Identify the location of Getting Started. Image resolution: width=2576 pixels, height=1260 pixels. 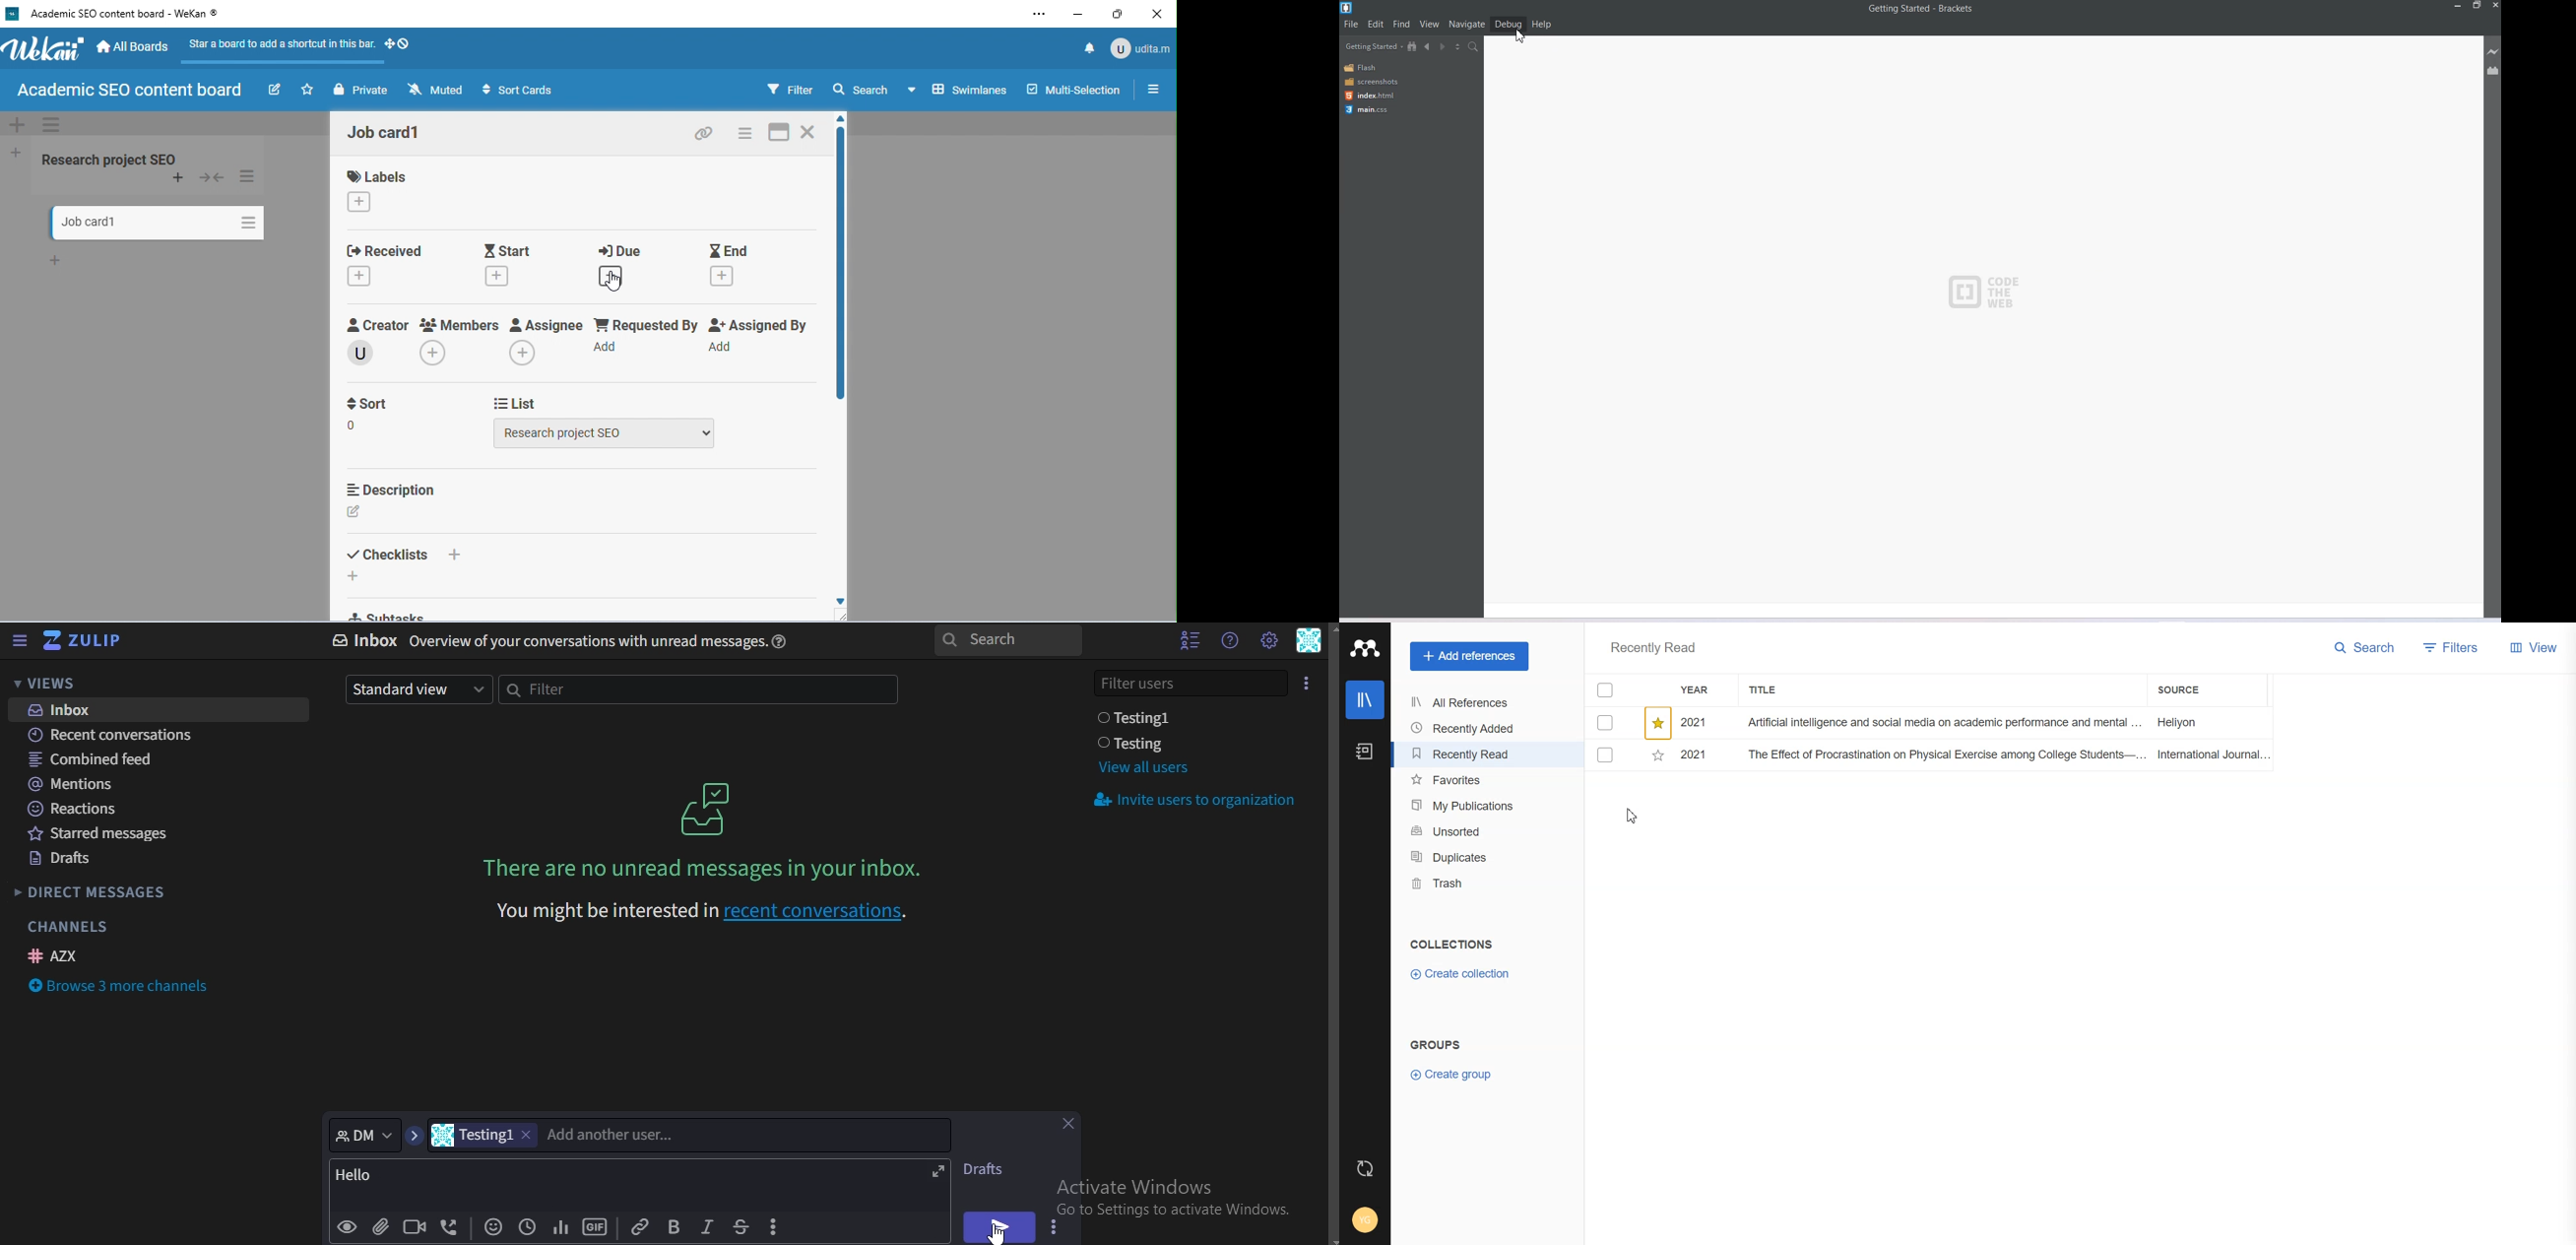
(1374, 46).